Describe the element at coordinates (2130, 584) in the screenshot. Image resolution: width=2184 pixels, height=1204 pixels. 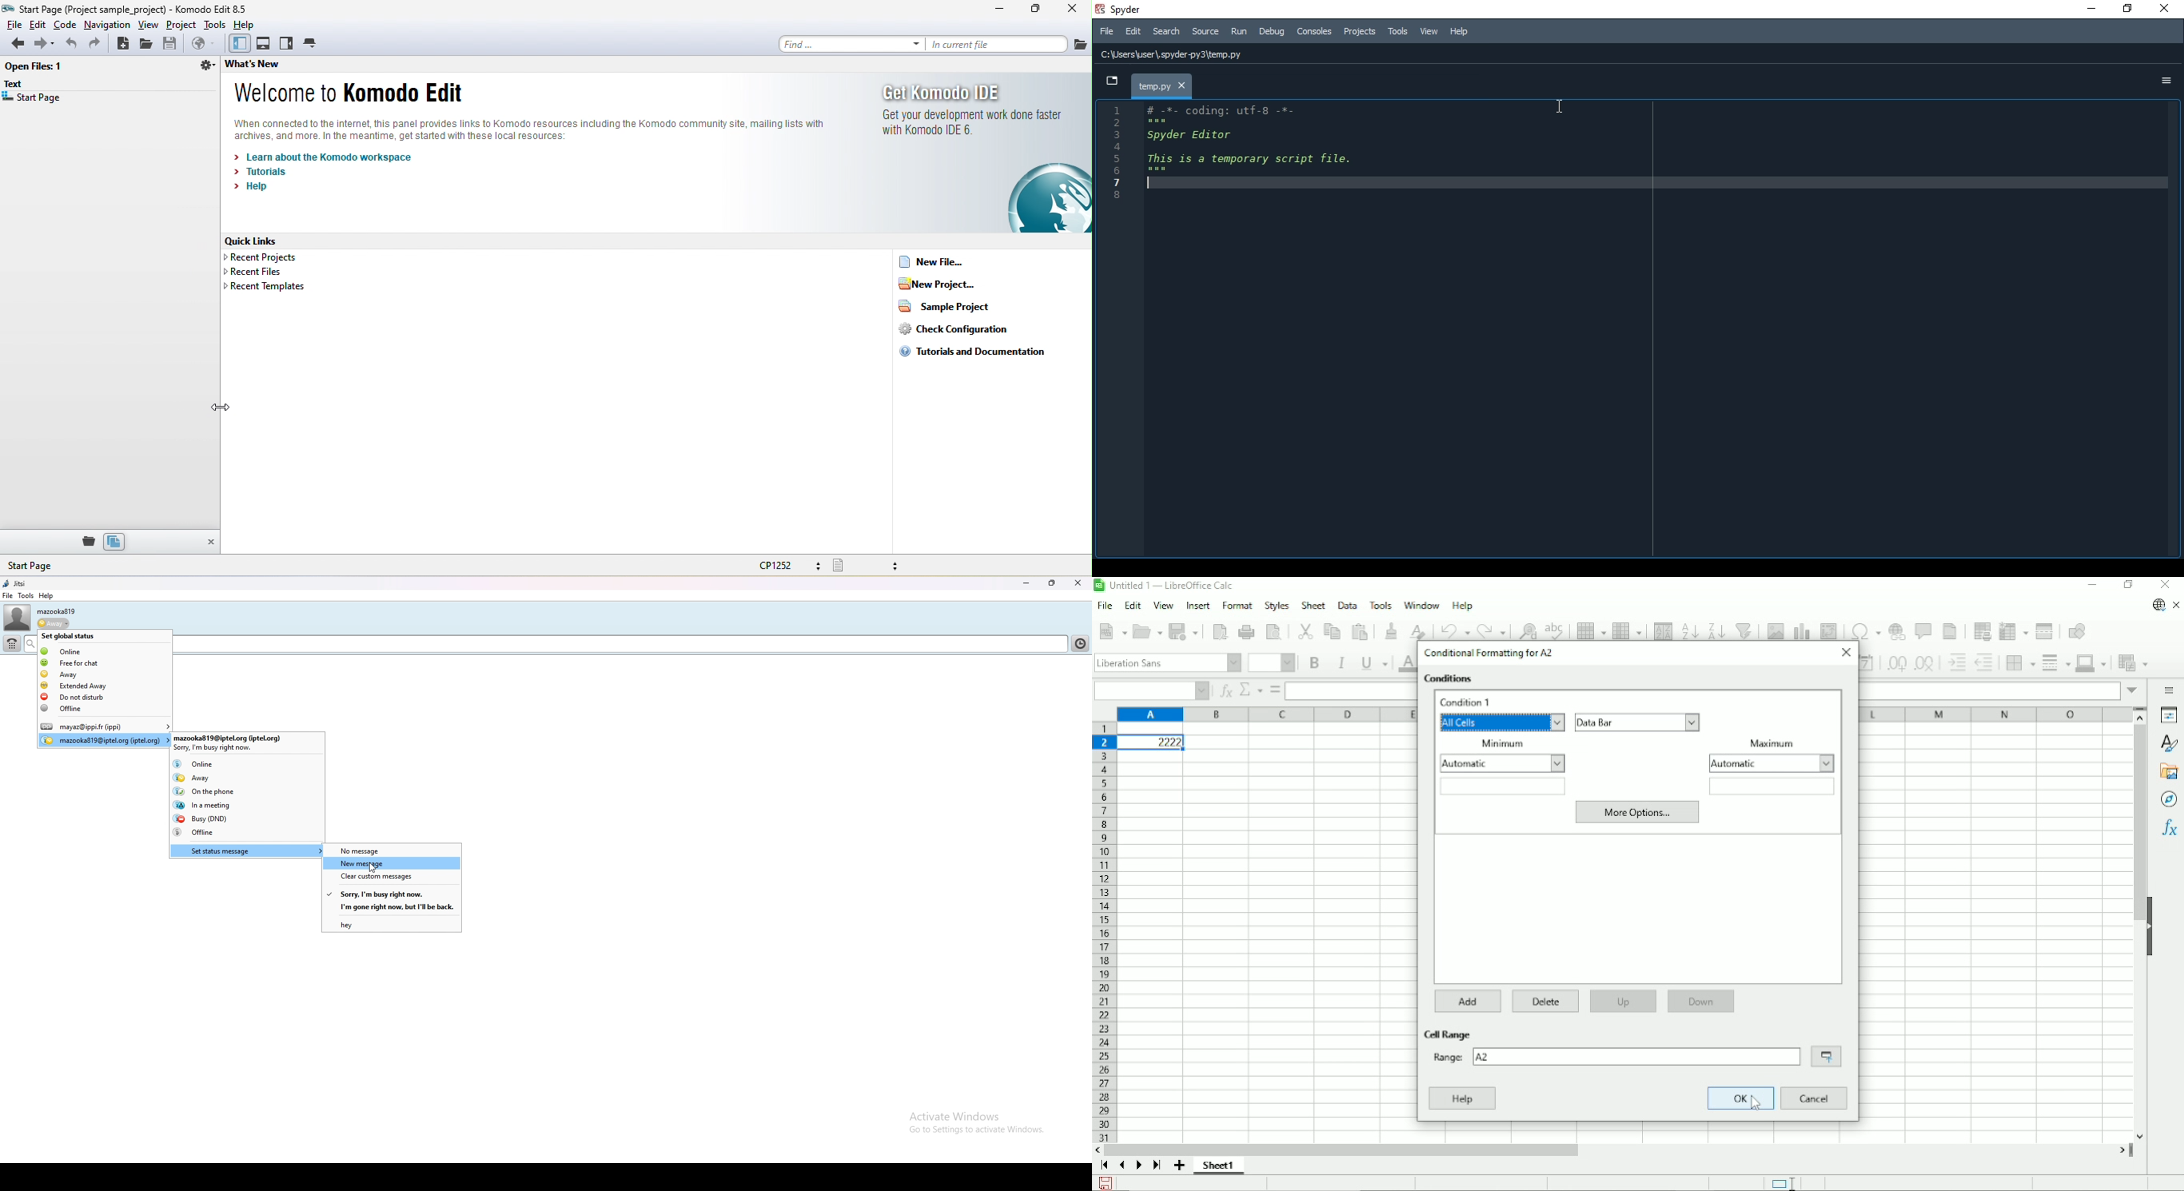
I see `Restore down` at that location.